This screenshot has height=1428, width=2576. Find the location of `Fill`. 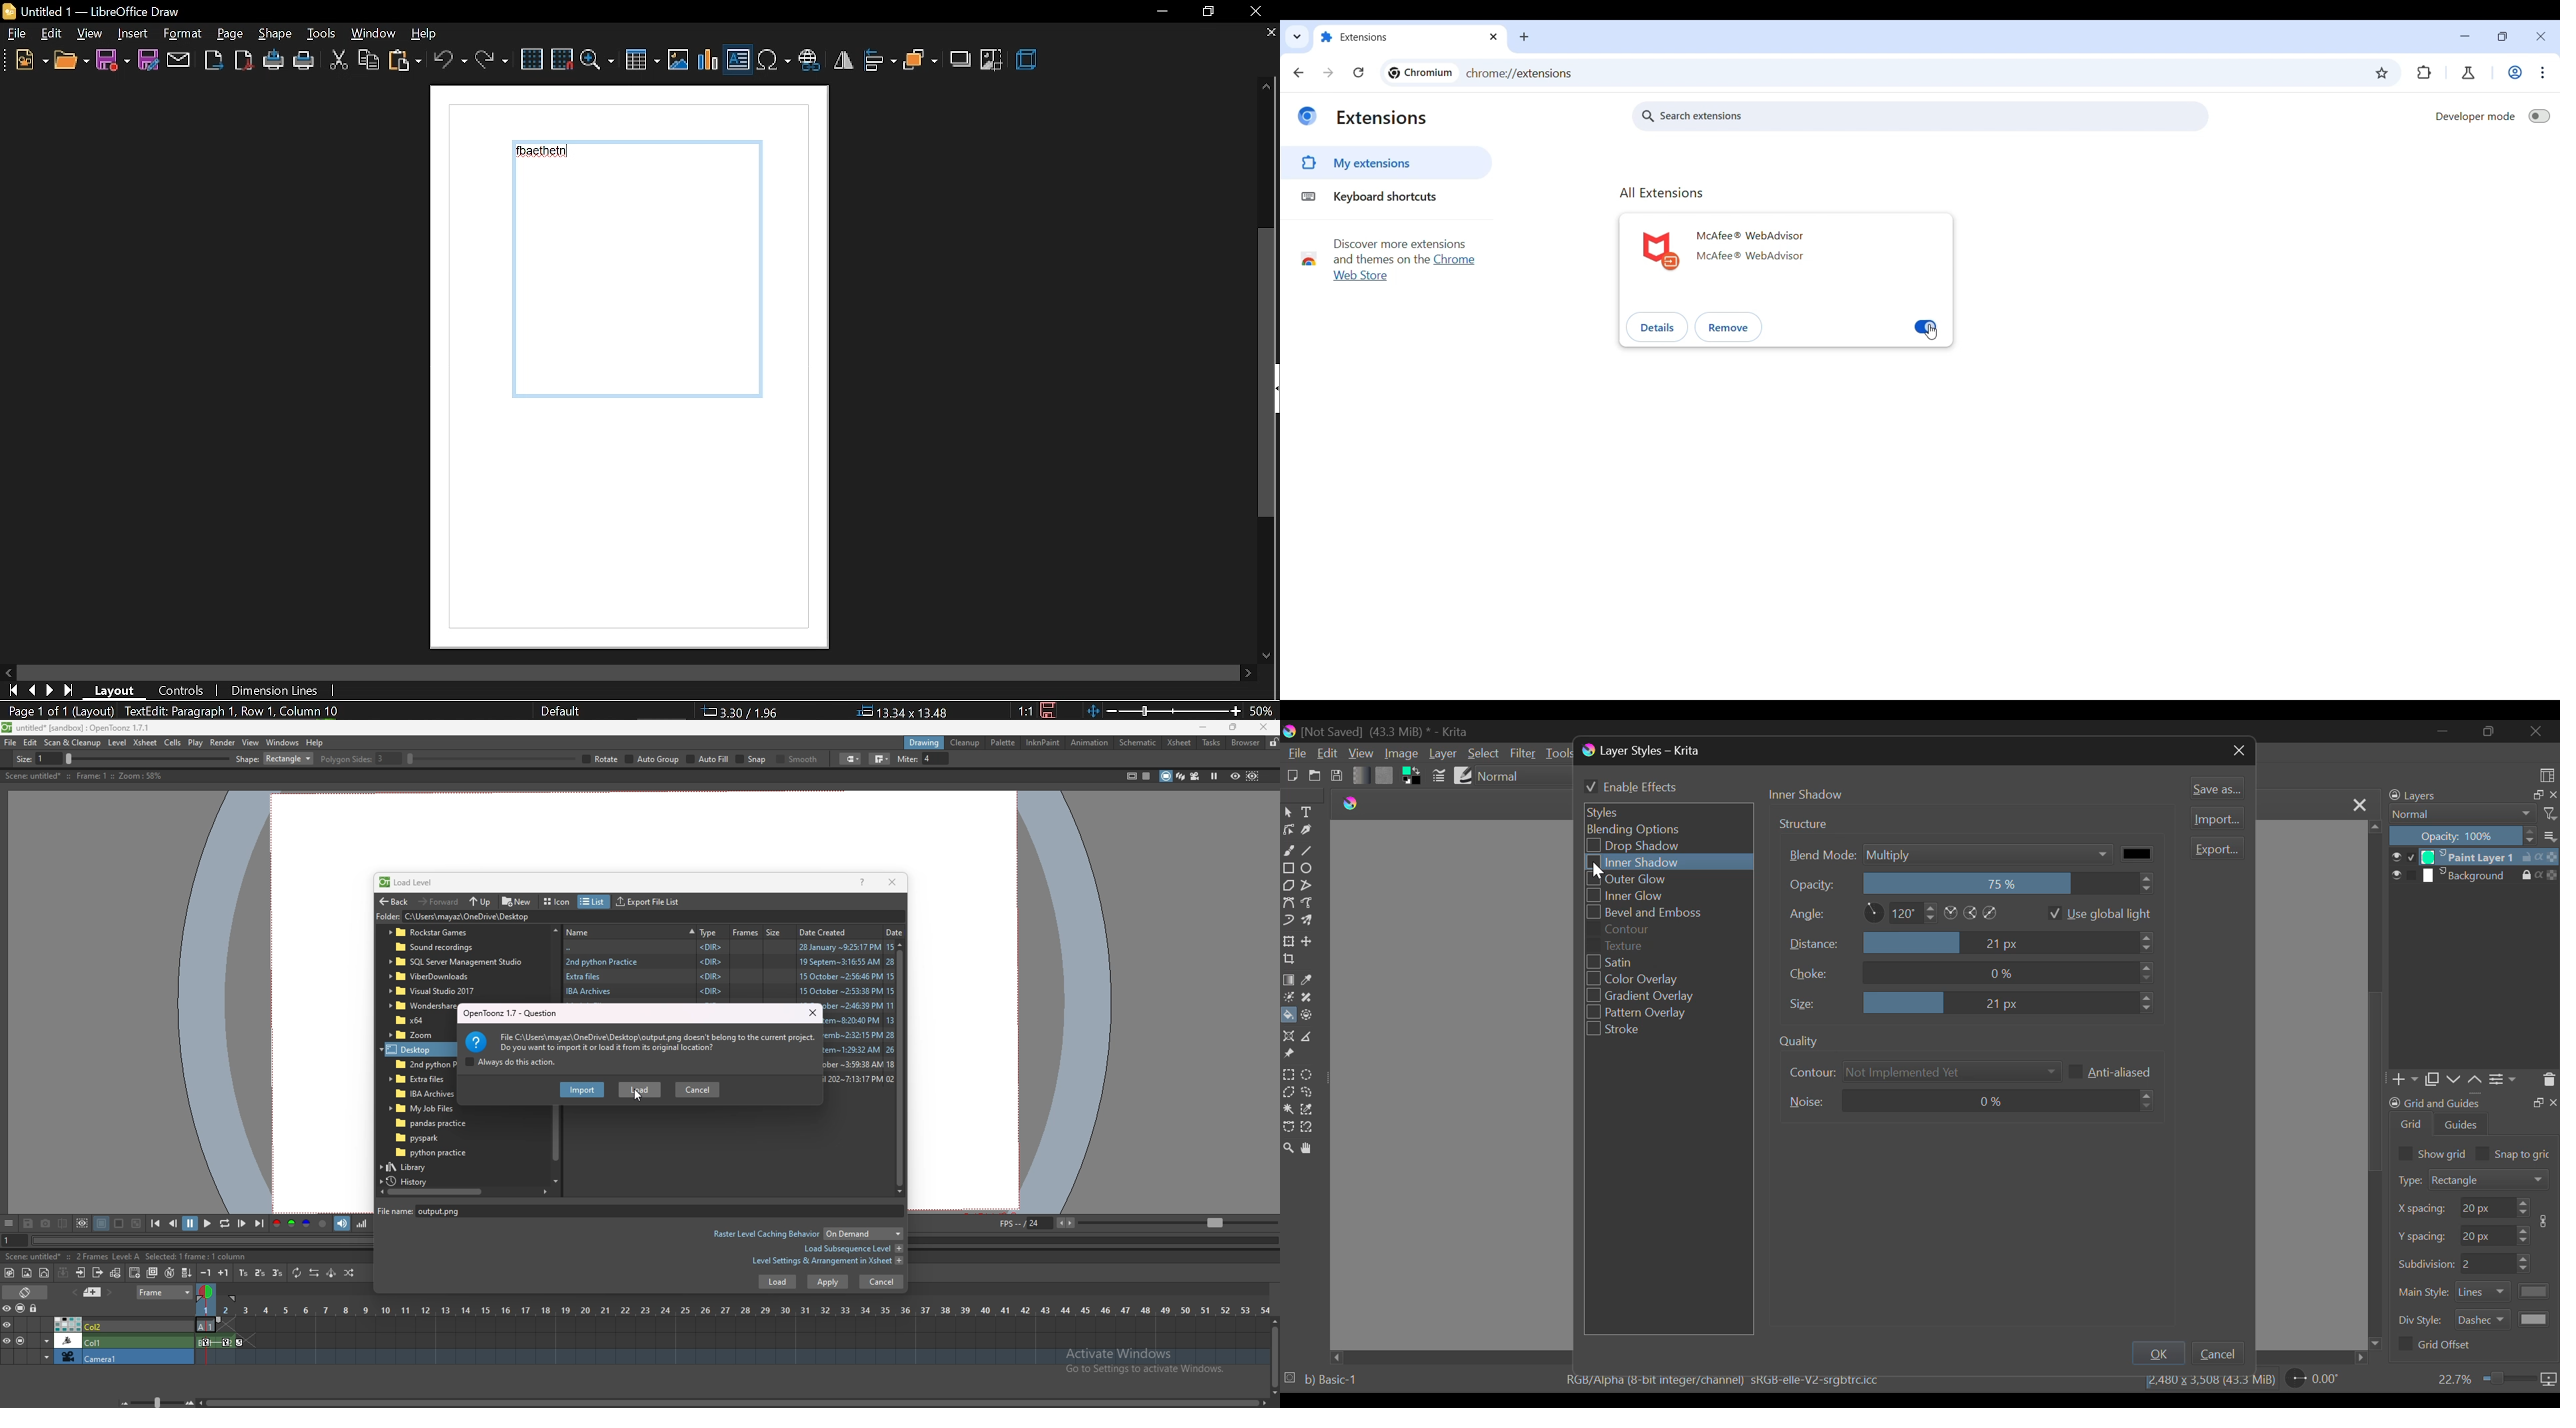

Fill is located at coordinates (1288, 1016).